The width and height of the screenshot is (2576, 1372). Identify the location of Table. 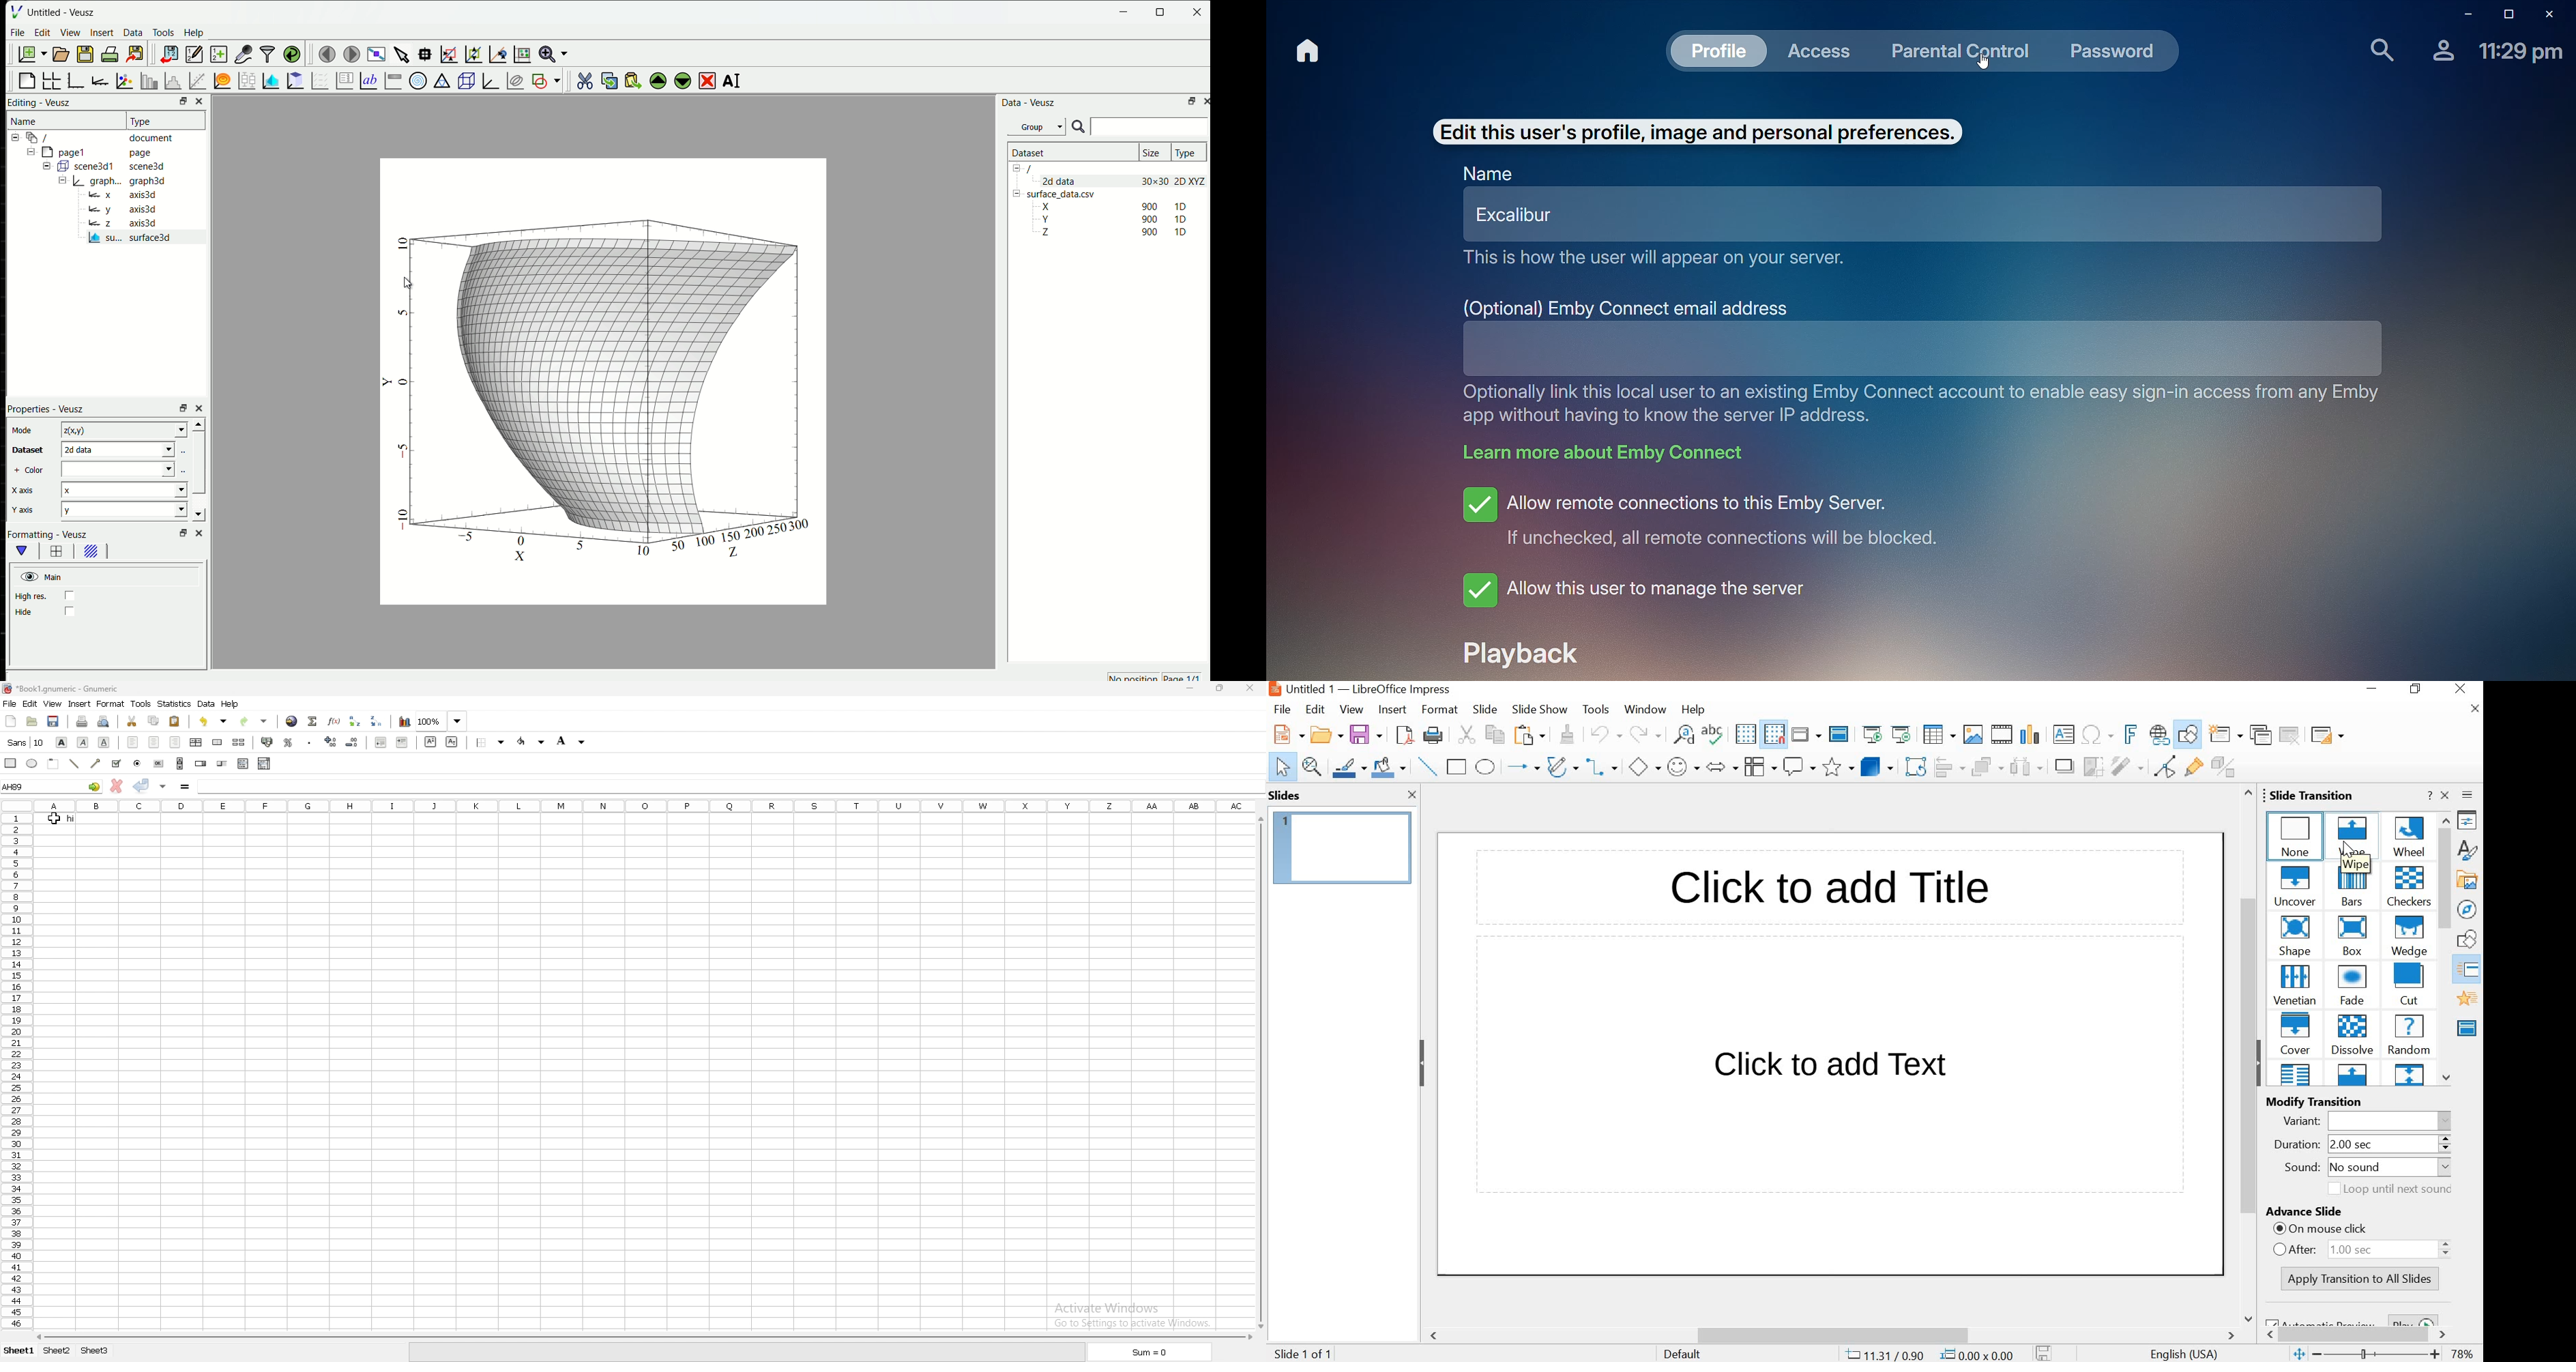
(1939, 735).